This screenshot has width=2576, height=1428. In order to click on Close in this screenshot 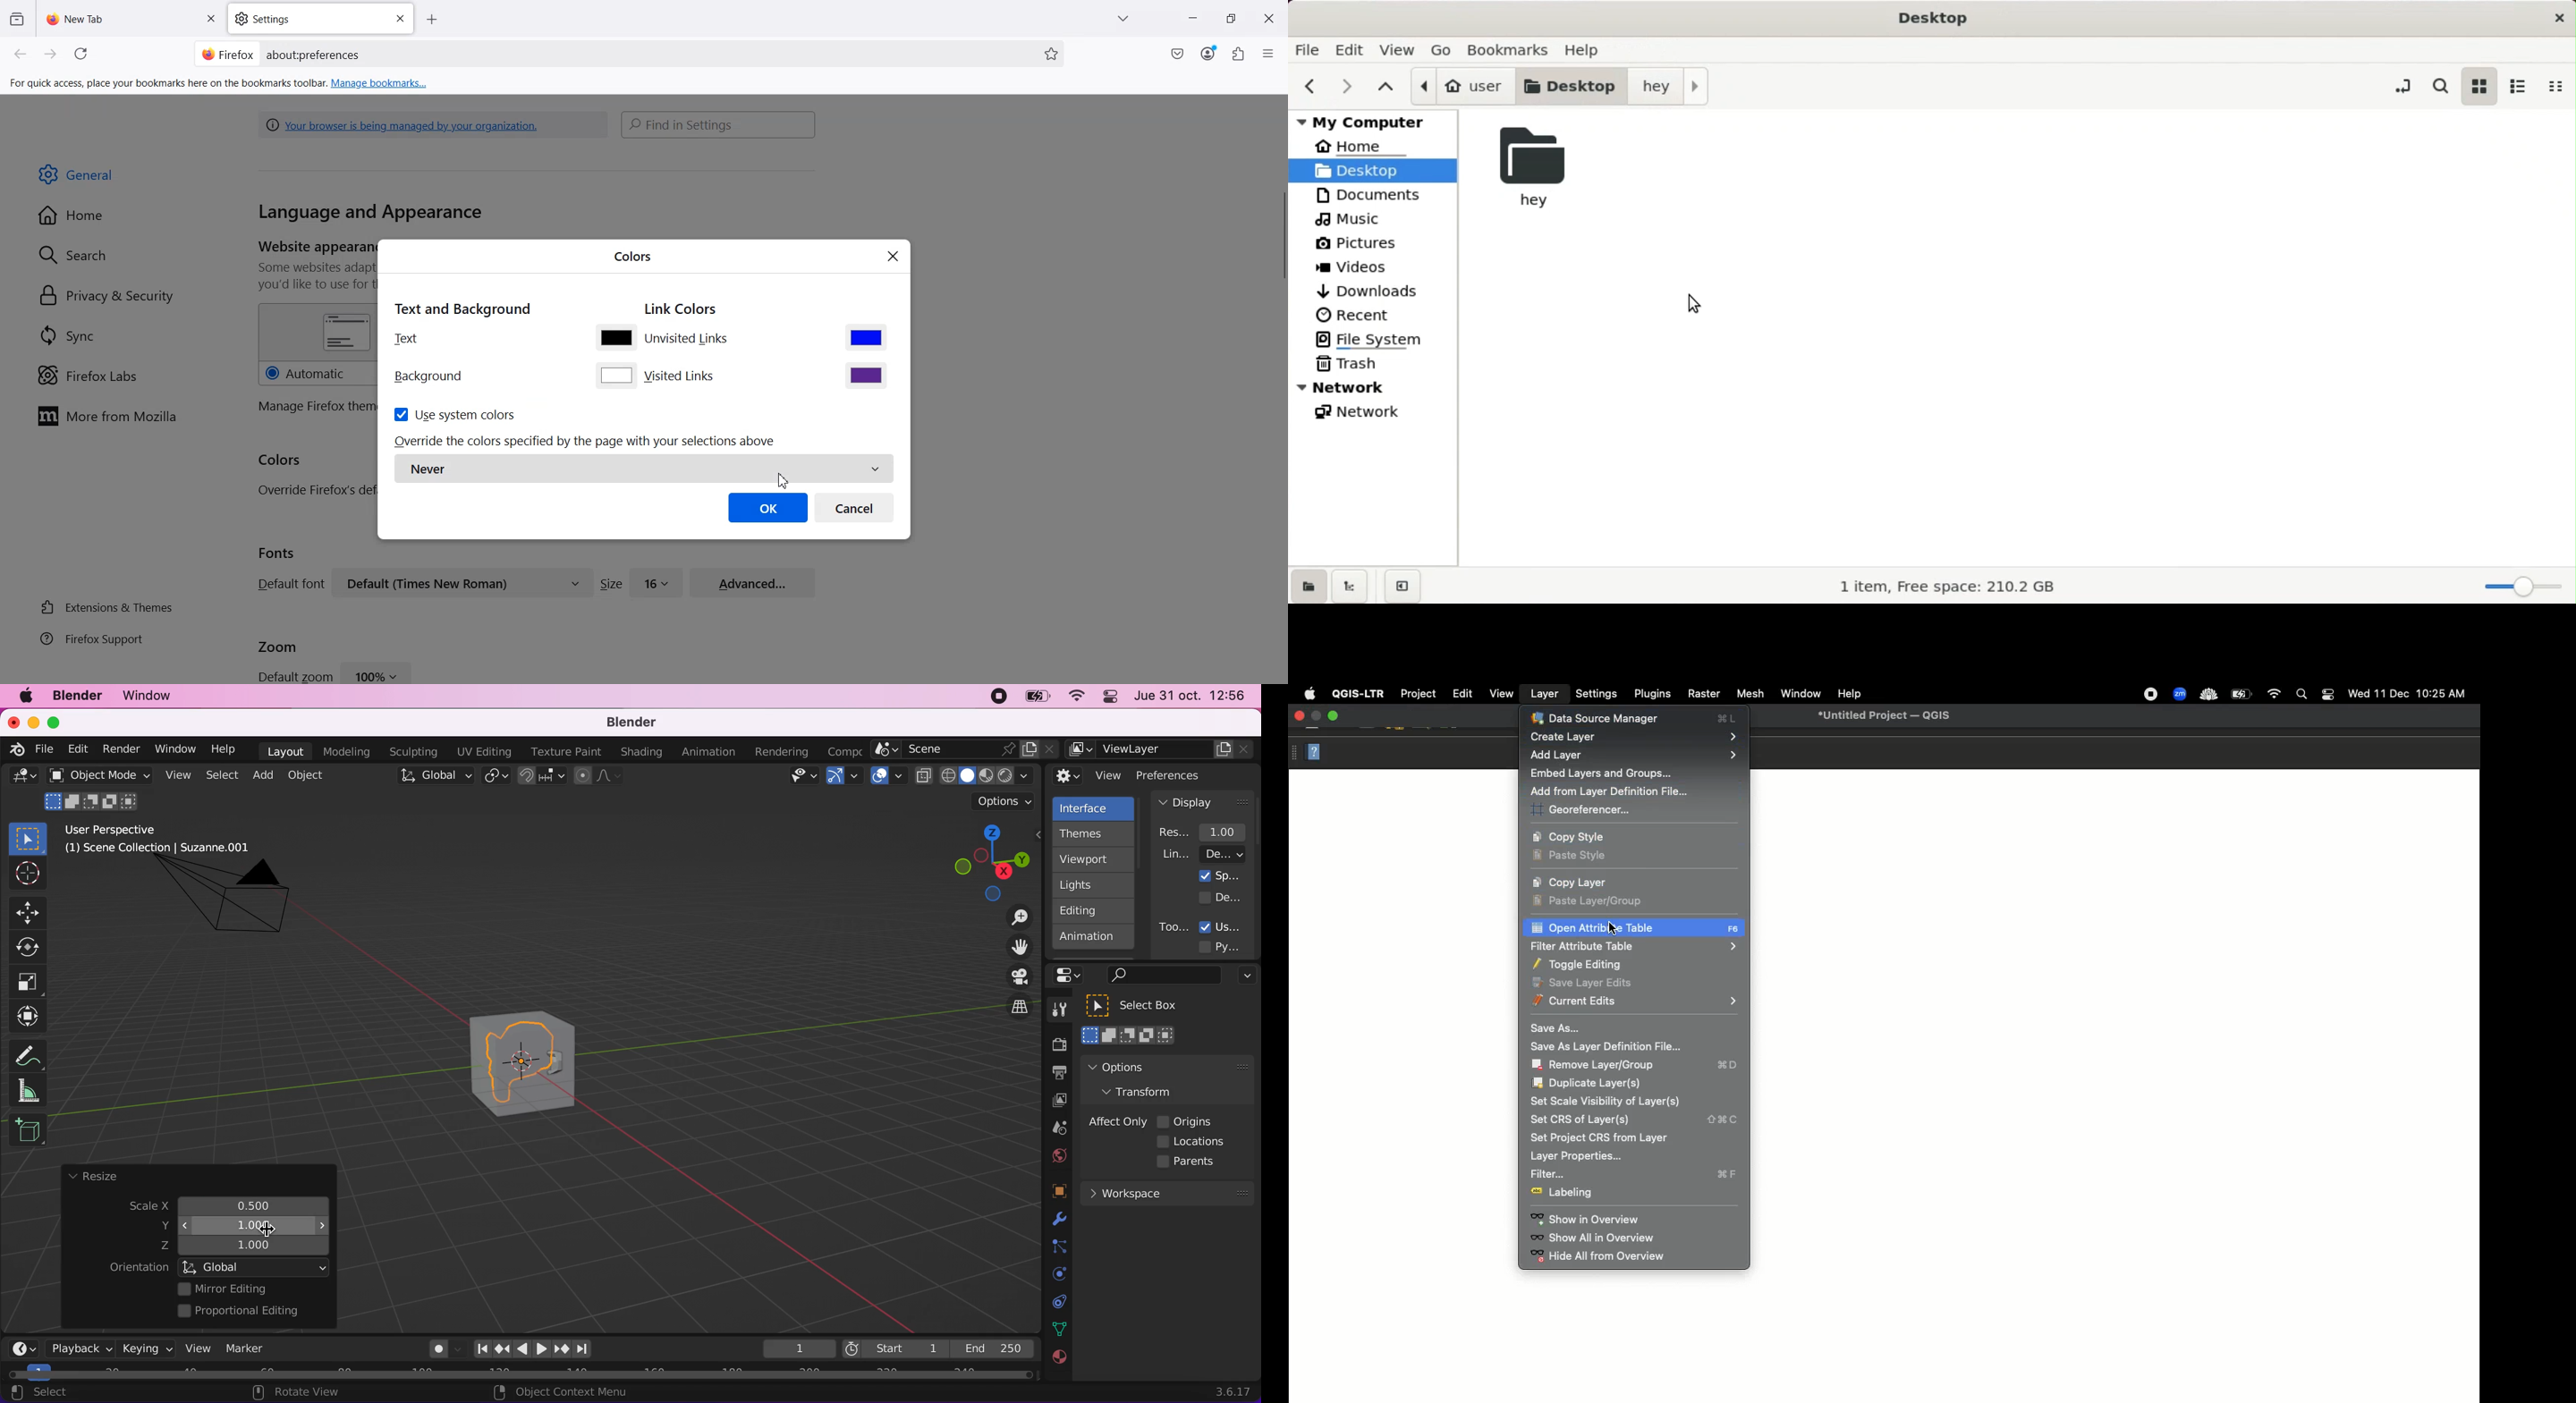, I will do `click(894, 258)`.